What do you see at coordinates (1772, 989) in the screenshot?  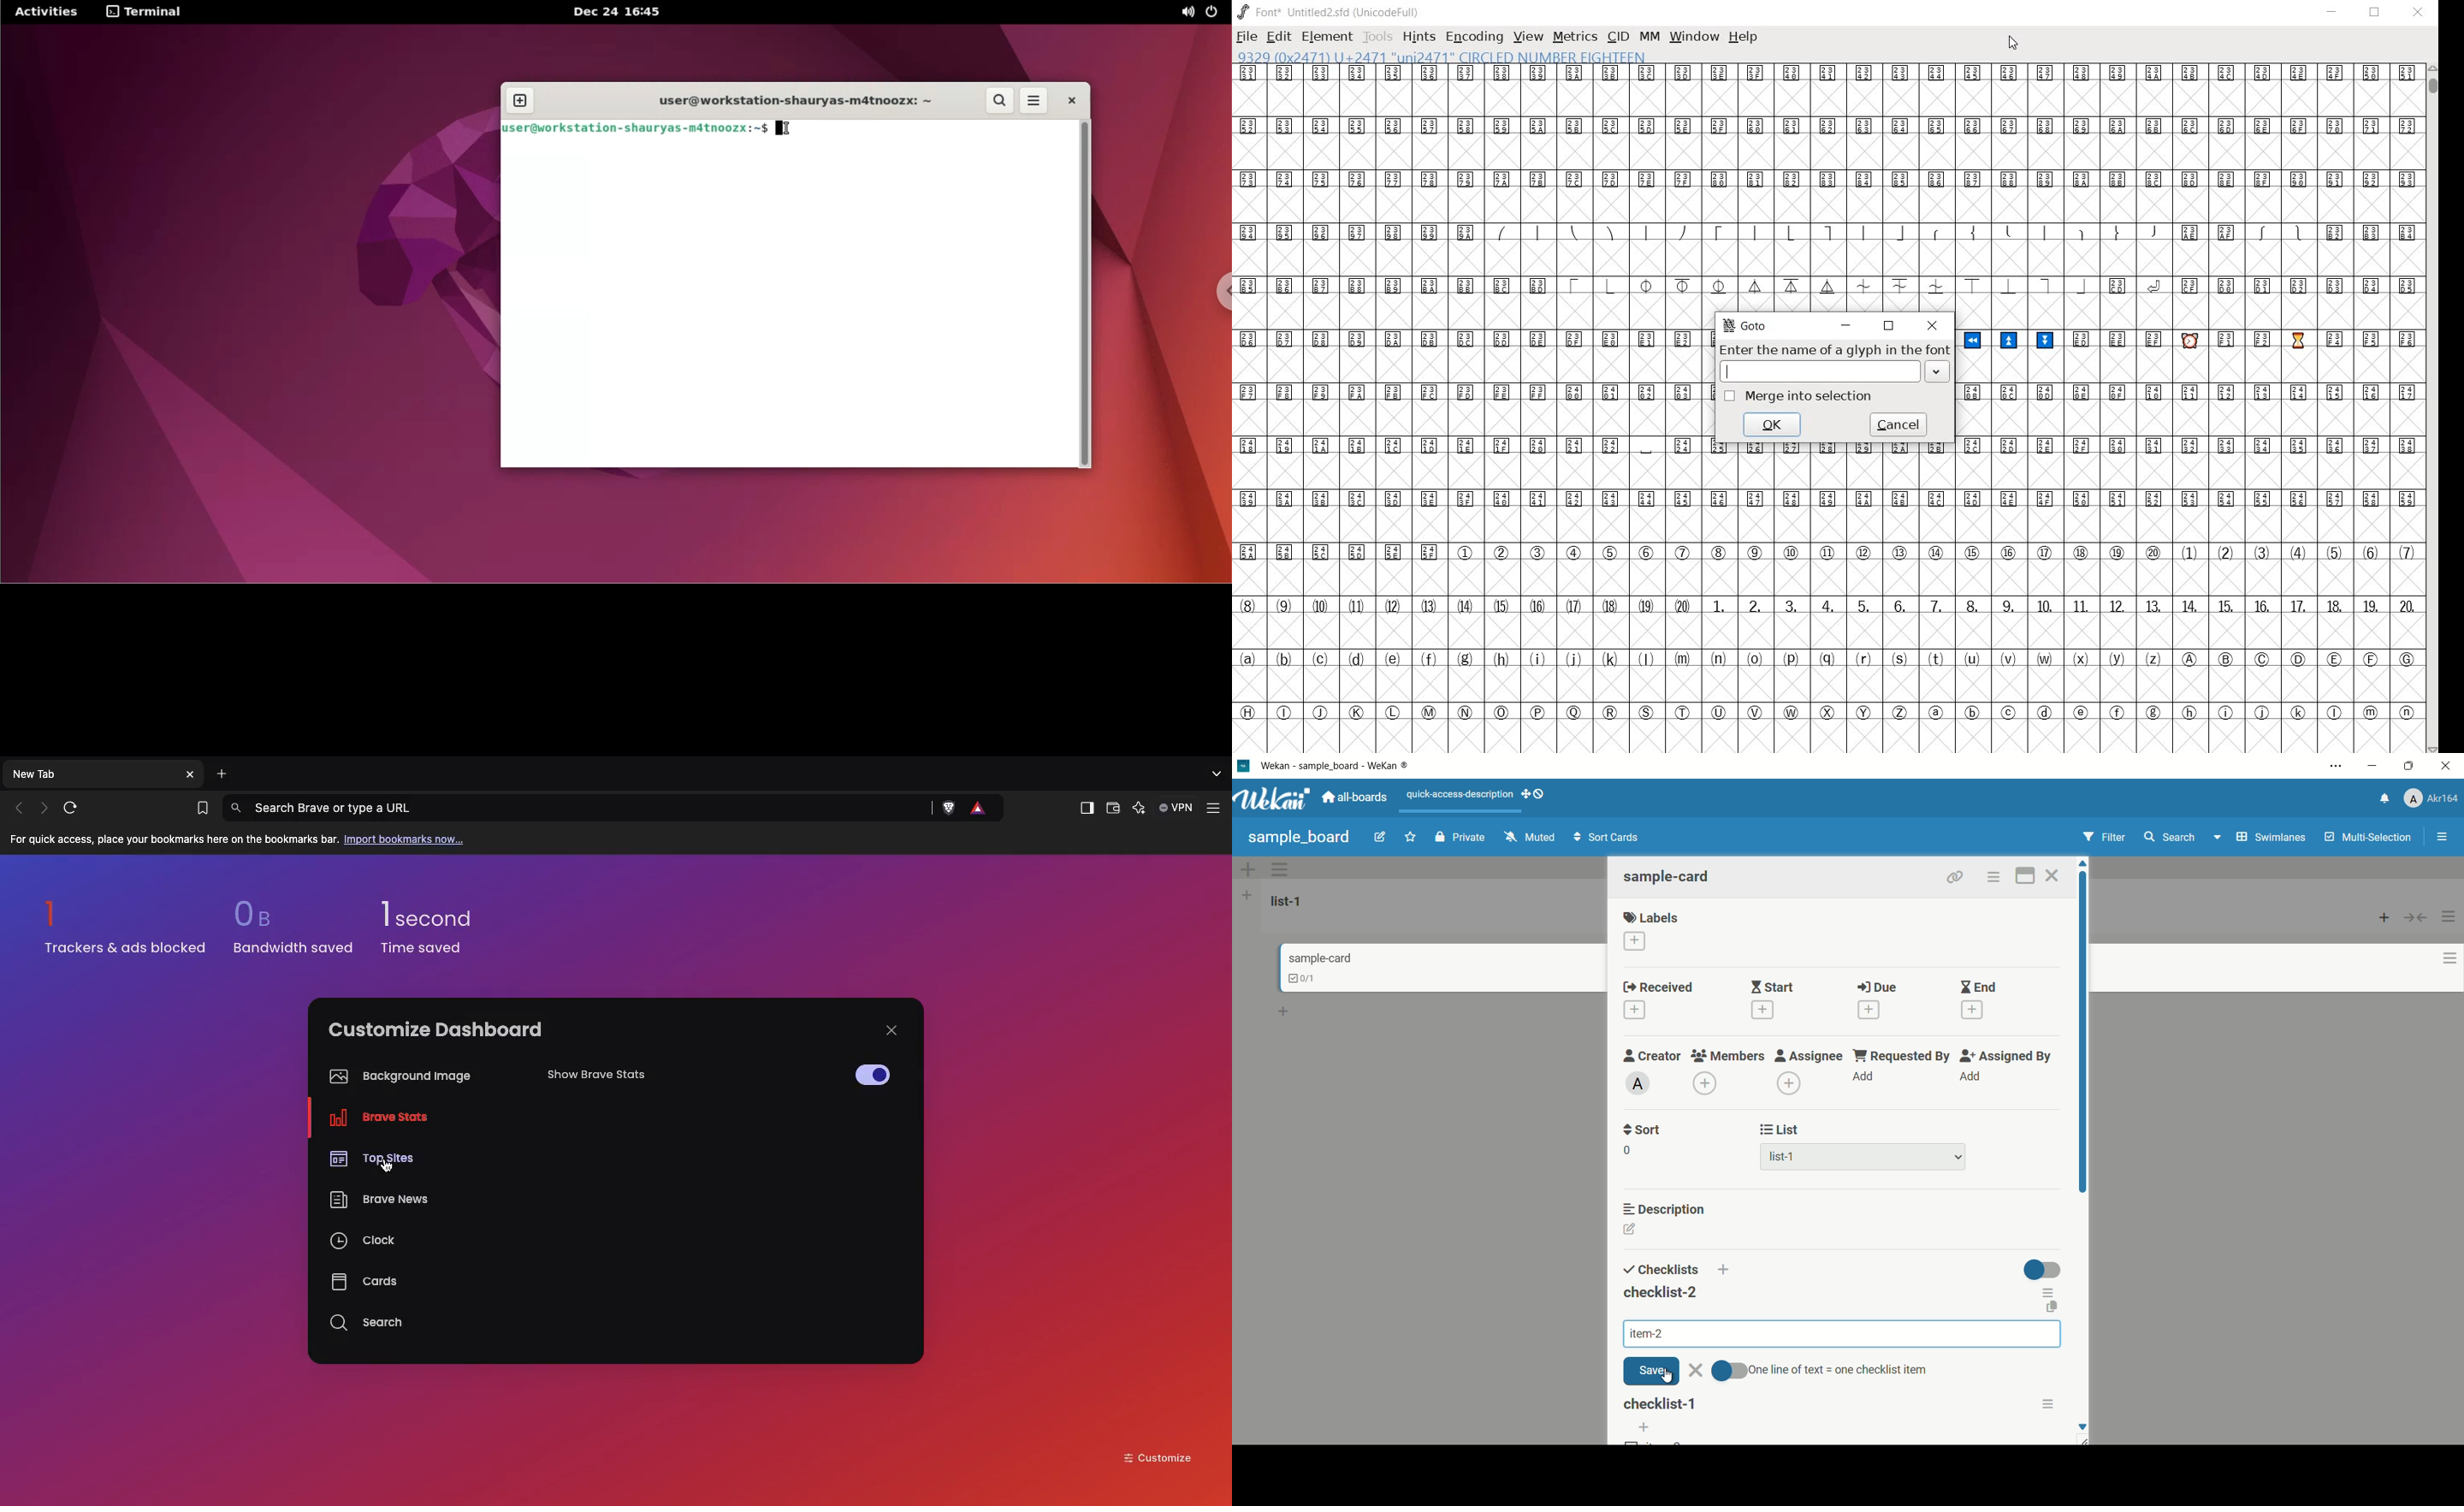 I see `start` at bounding box center [1772, 989].